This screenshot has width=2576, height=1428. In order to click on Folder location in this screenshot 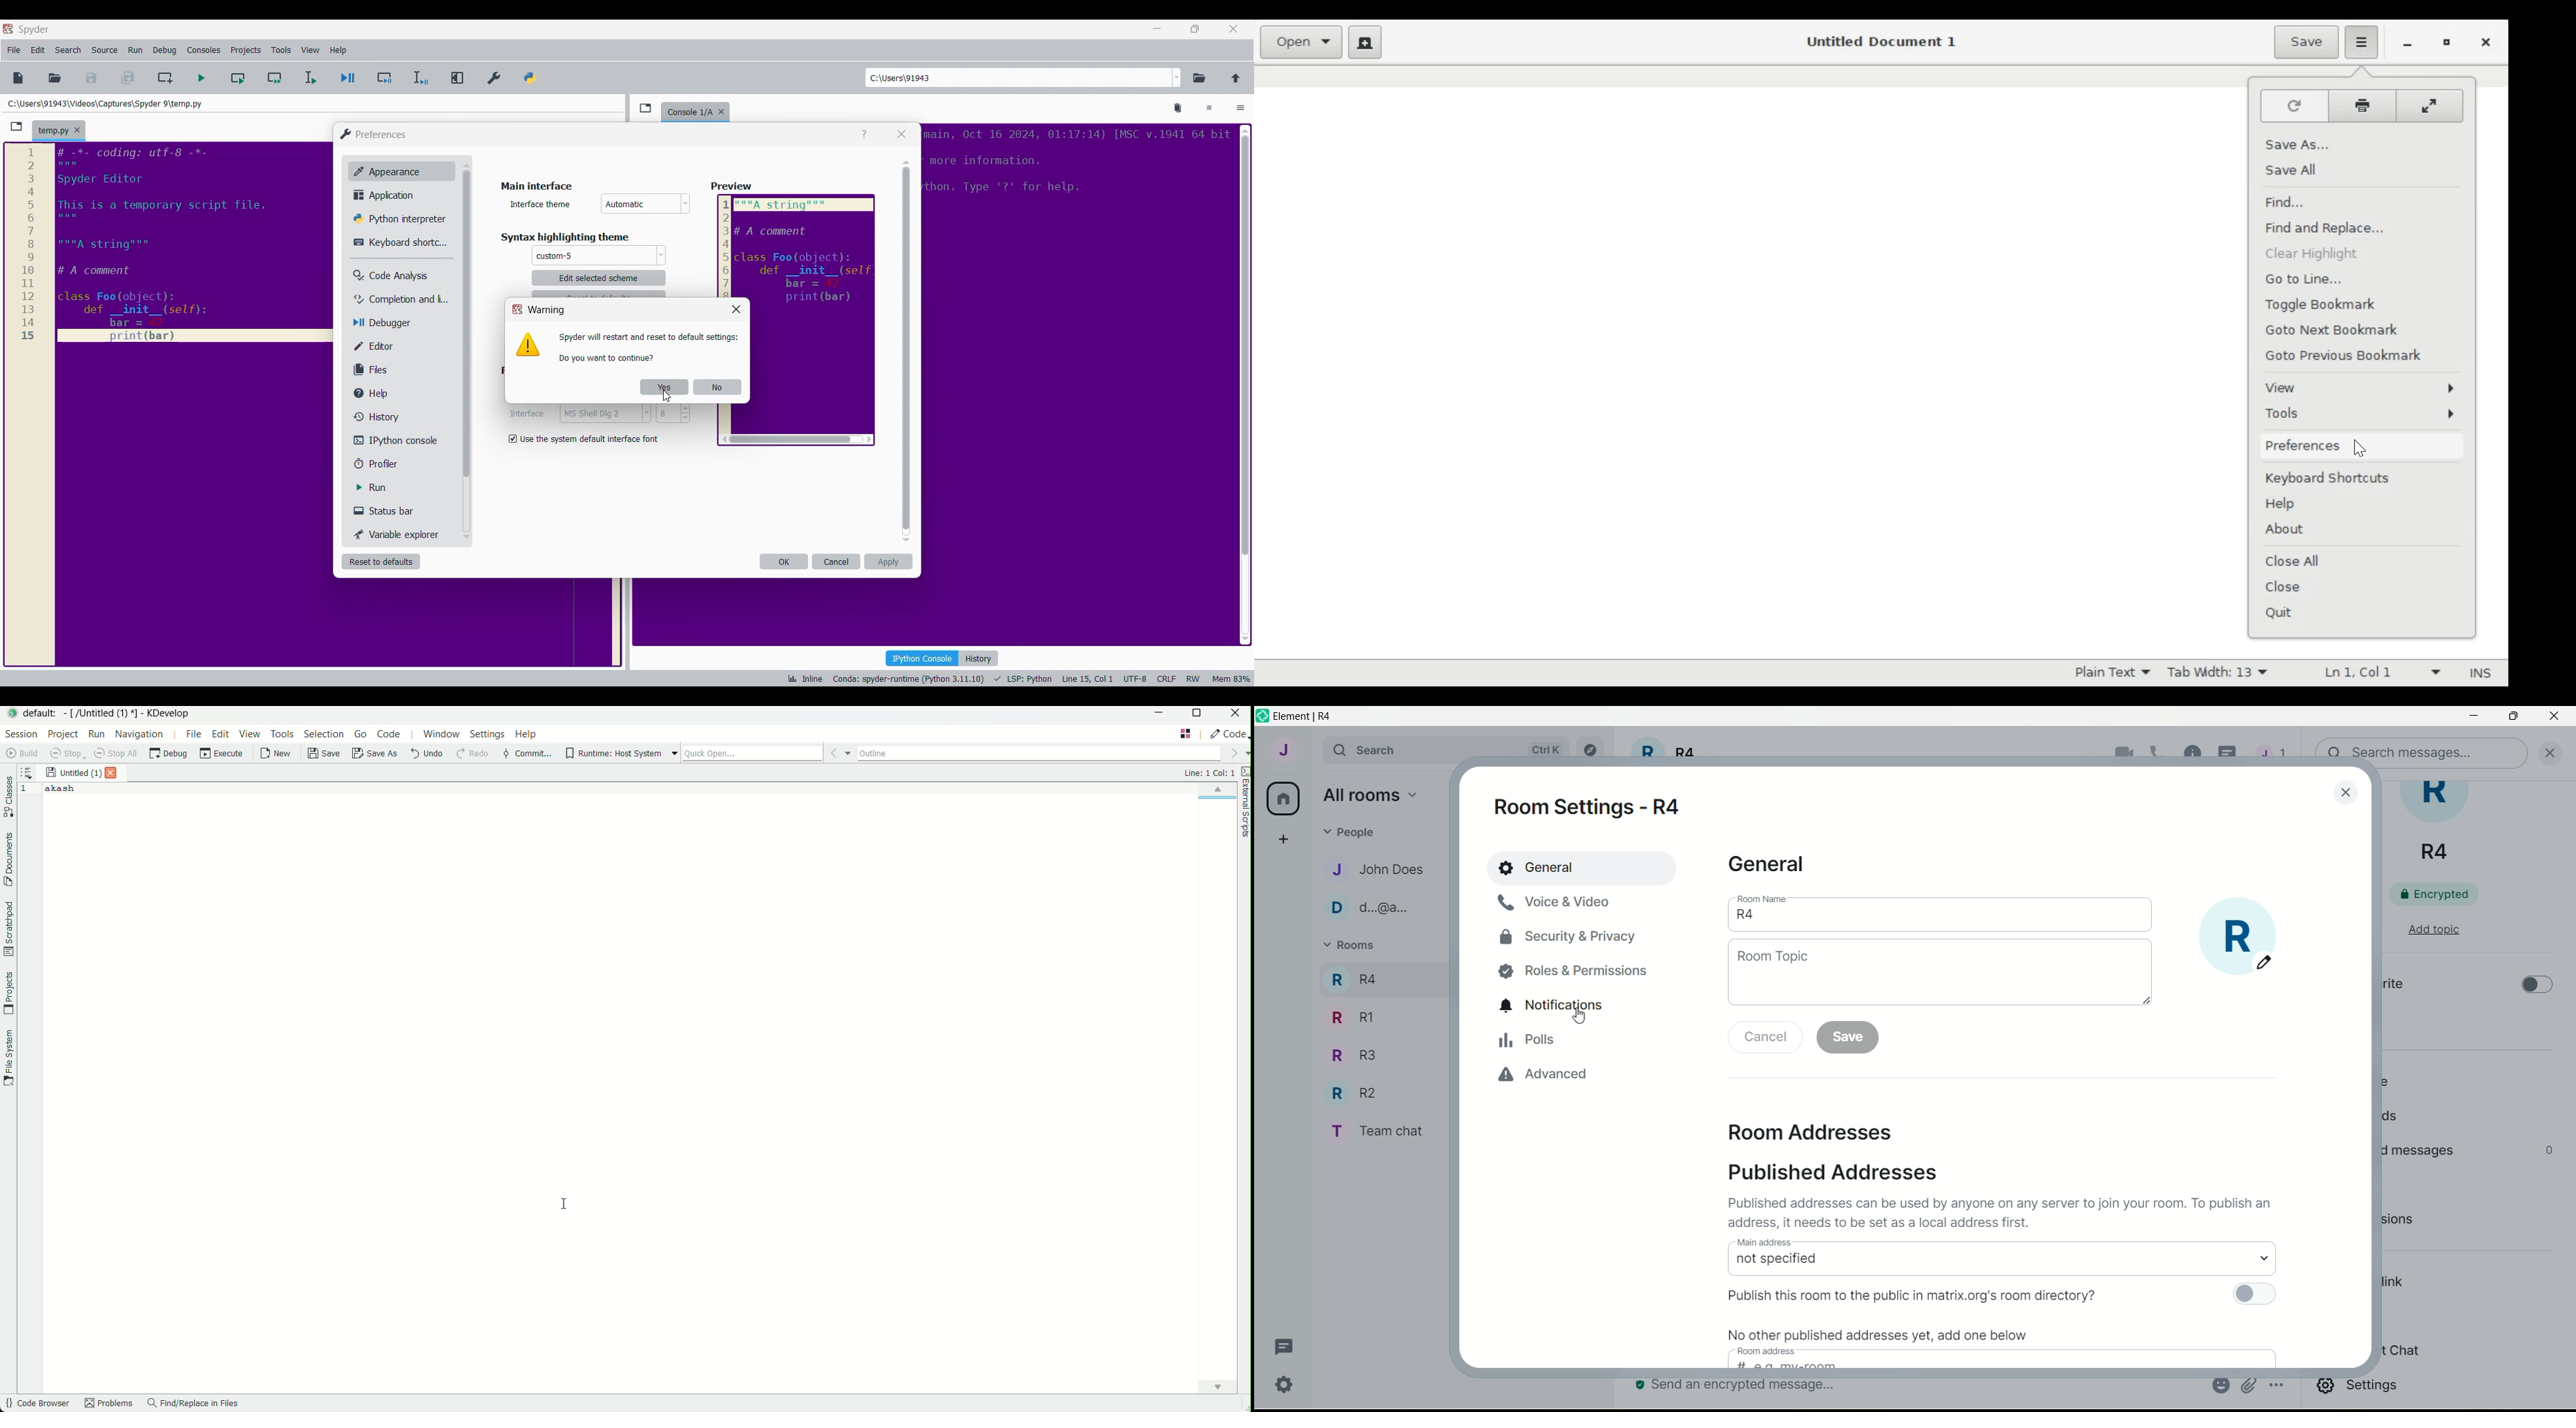, I will do `click(105, 104)`.